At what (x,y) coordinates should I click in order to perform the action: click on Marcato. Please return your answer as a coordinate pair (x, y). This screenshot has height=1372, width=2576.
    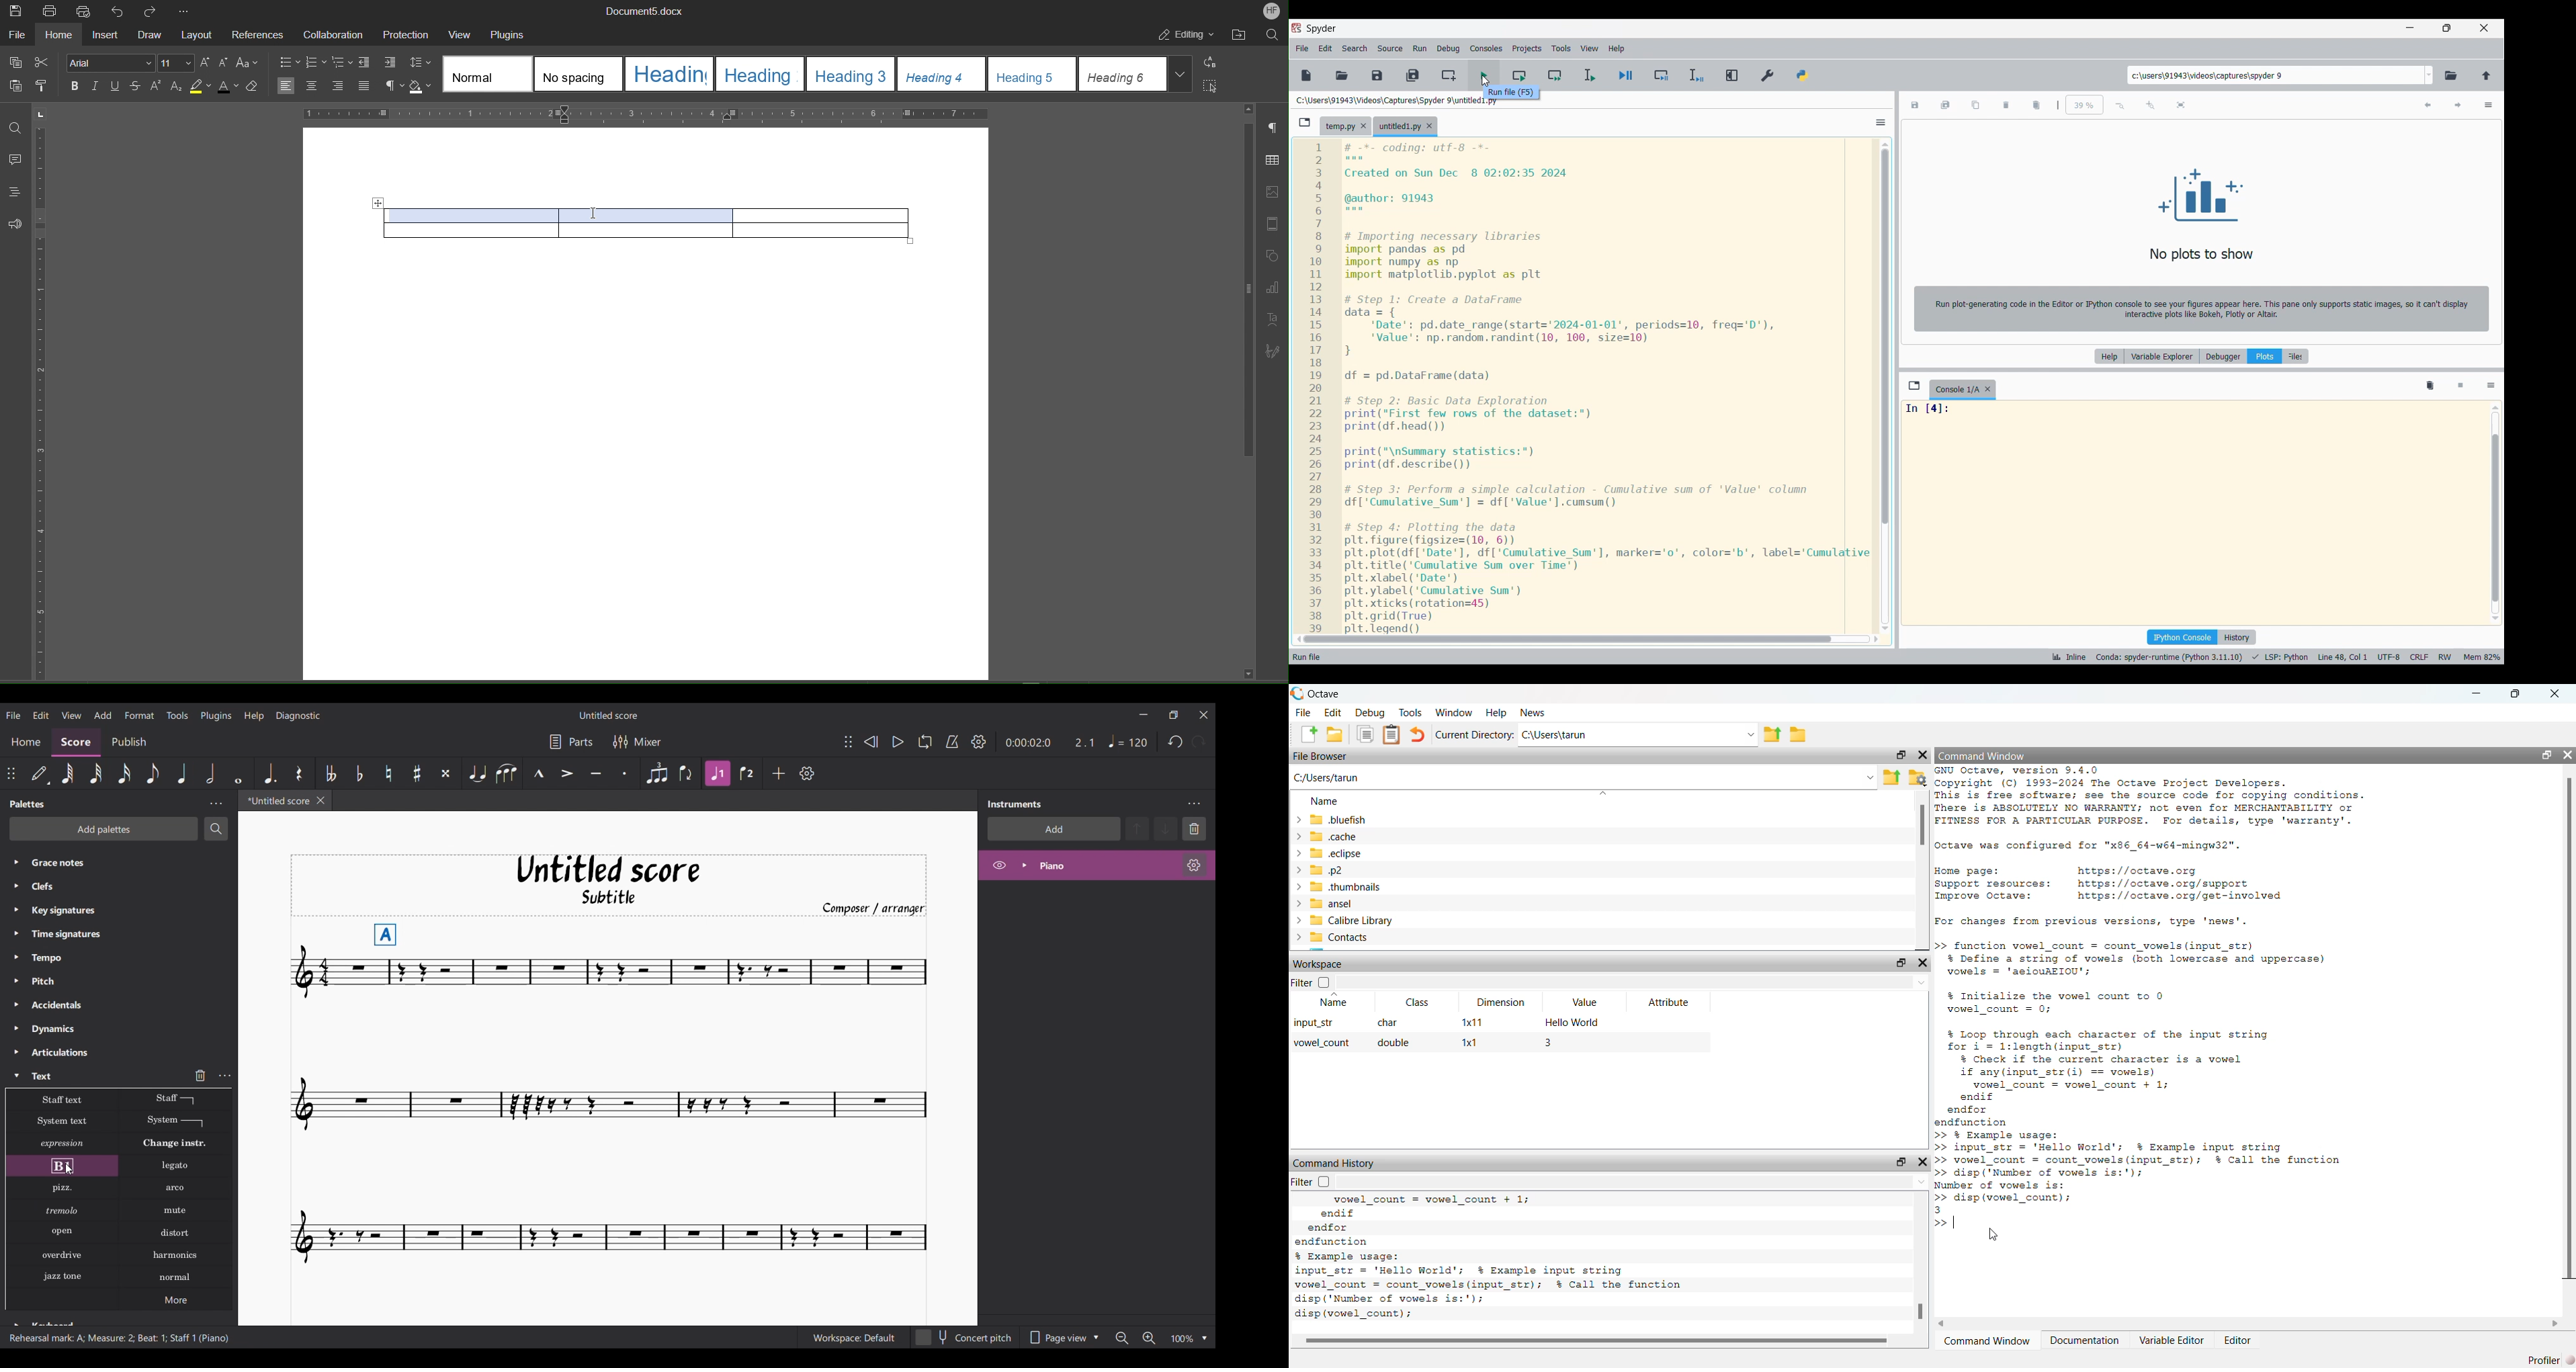
    Looking at the image, I should click on (539, 773).